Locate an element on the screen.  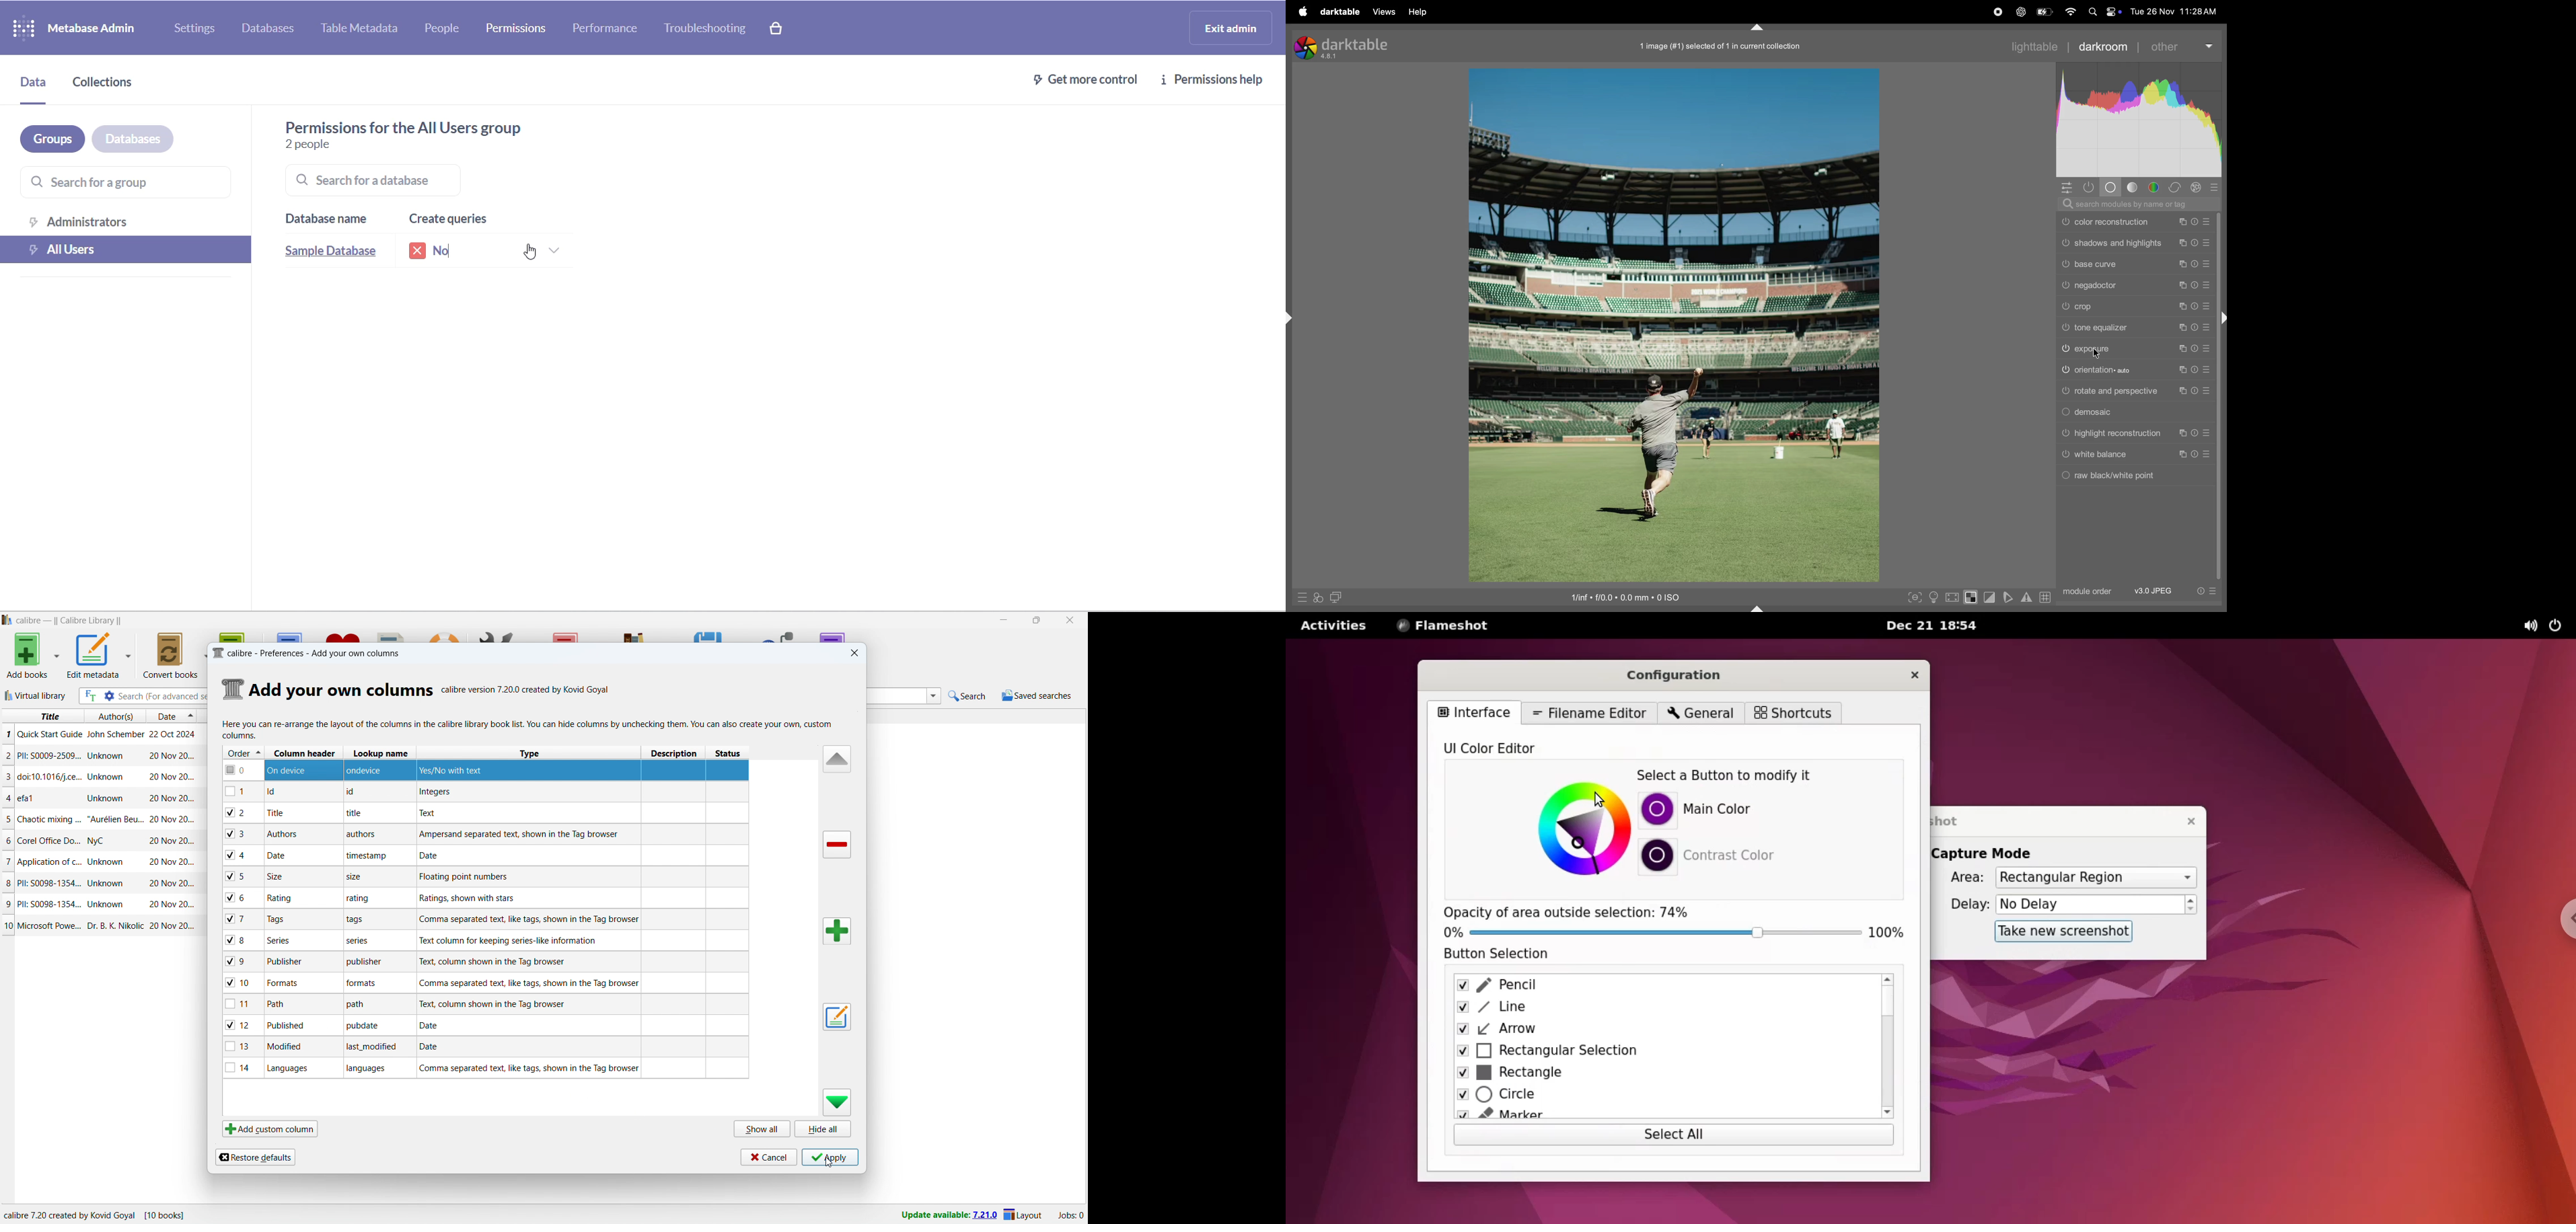
Column preferences is located at coordinates (527, 730).